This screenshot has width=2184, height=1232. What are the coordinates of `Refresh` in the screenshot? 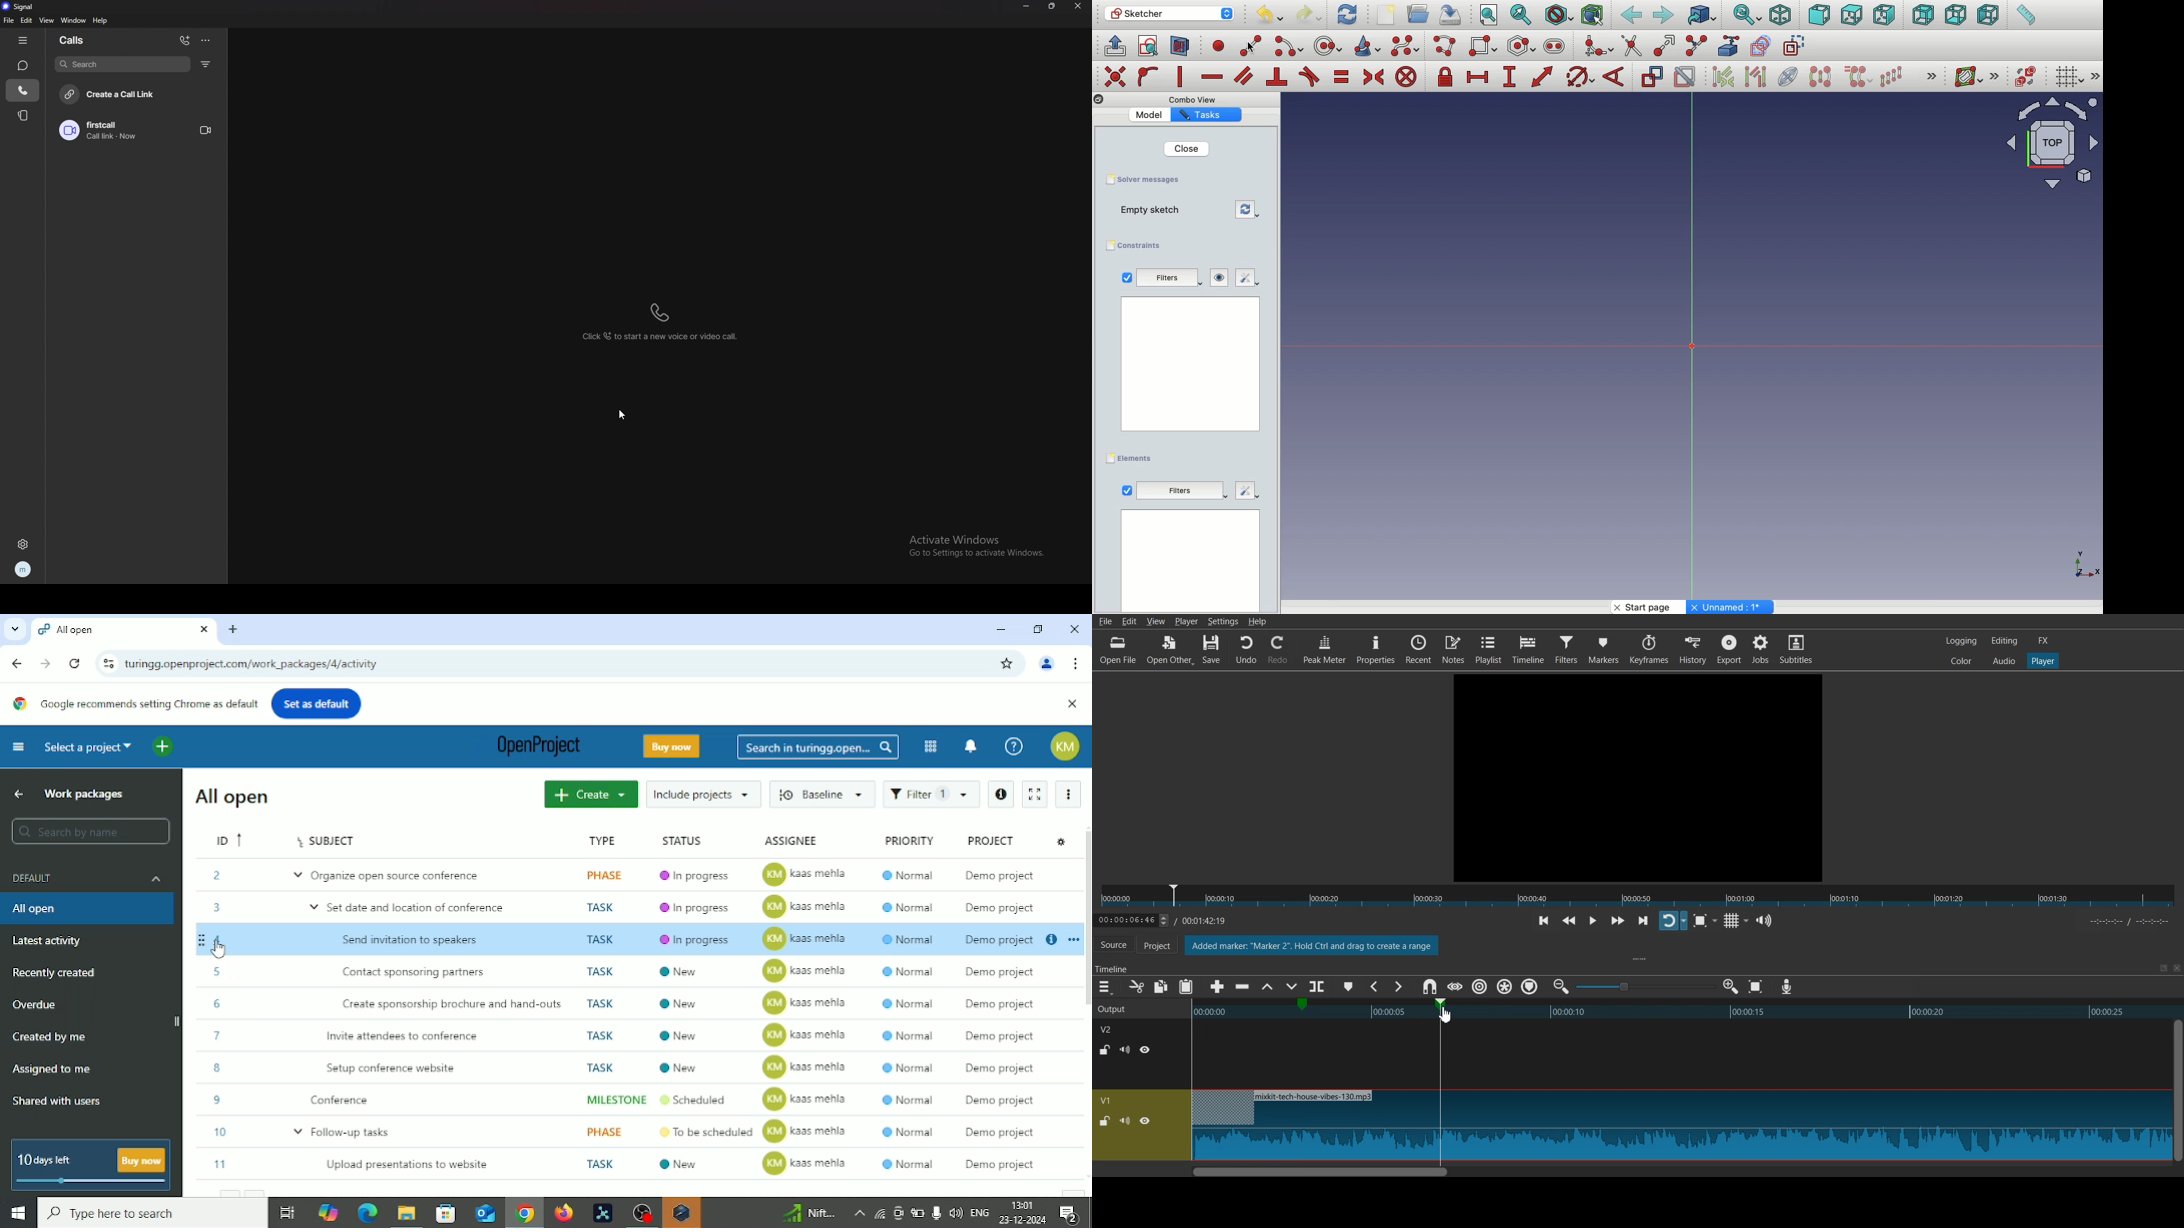 It's located at (1247, 210).